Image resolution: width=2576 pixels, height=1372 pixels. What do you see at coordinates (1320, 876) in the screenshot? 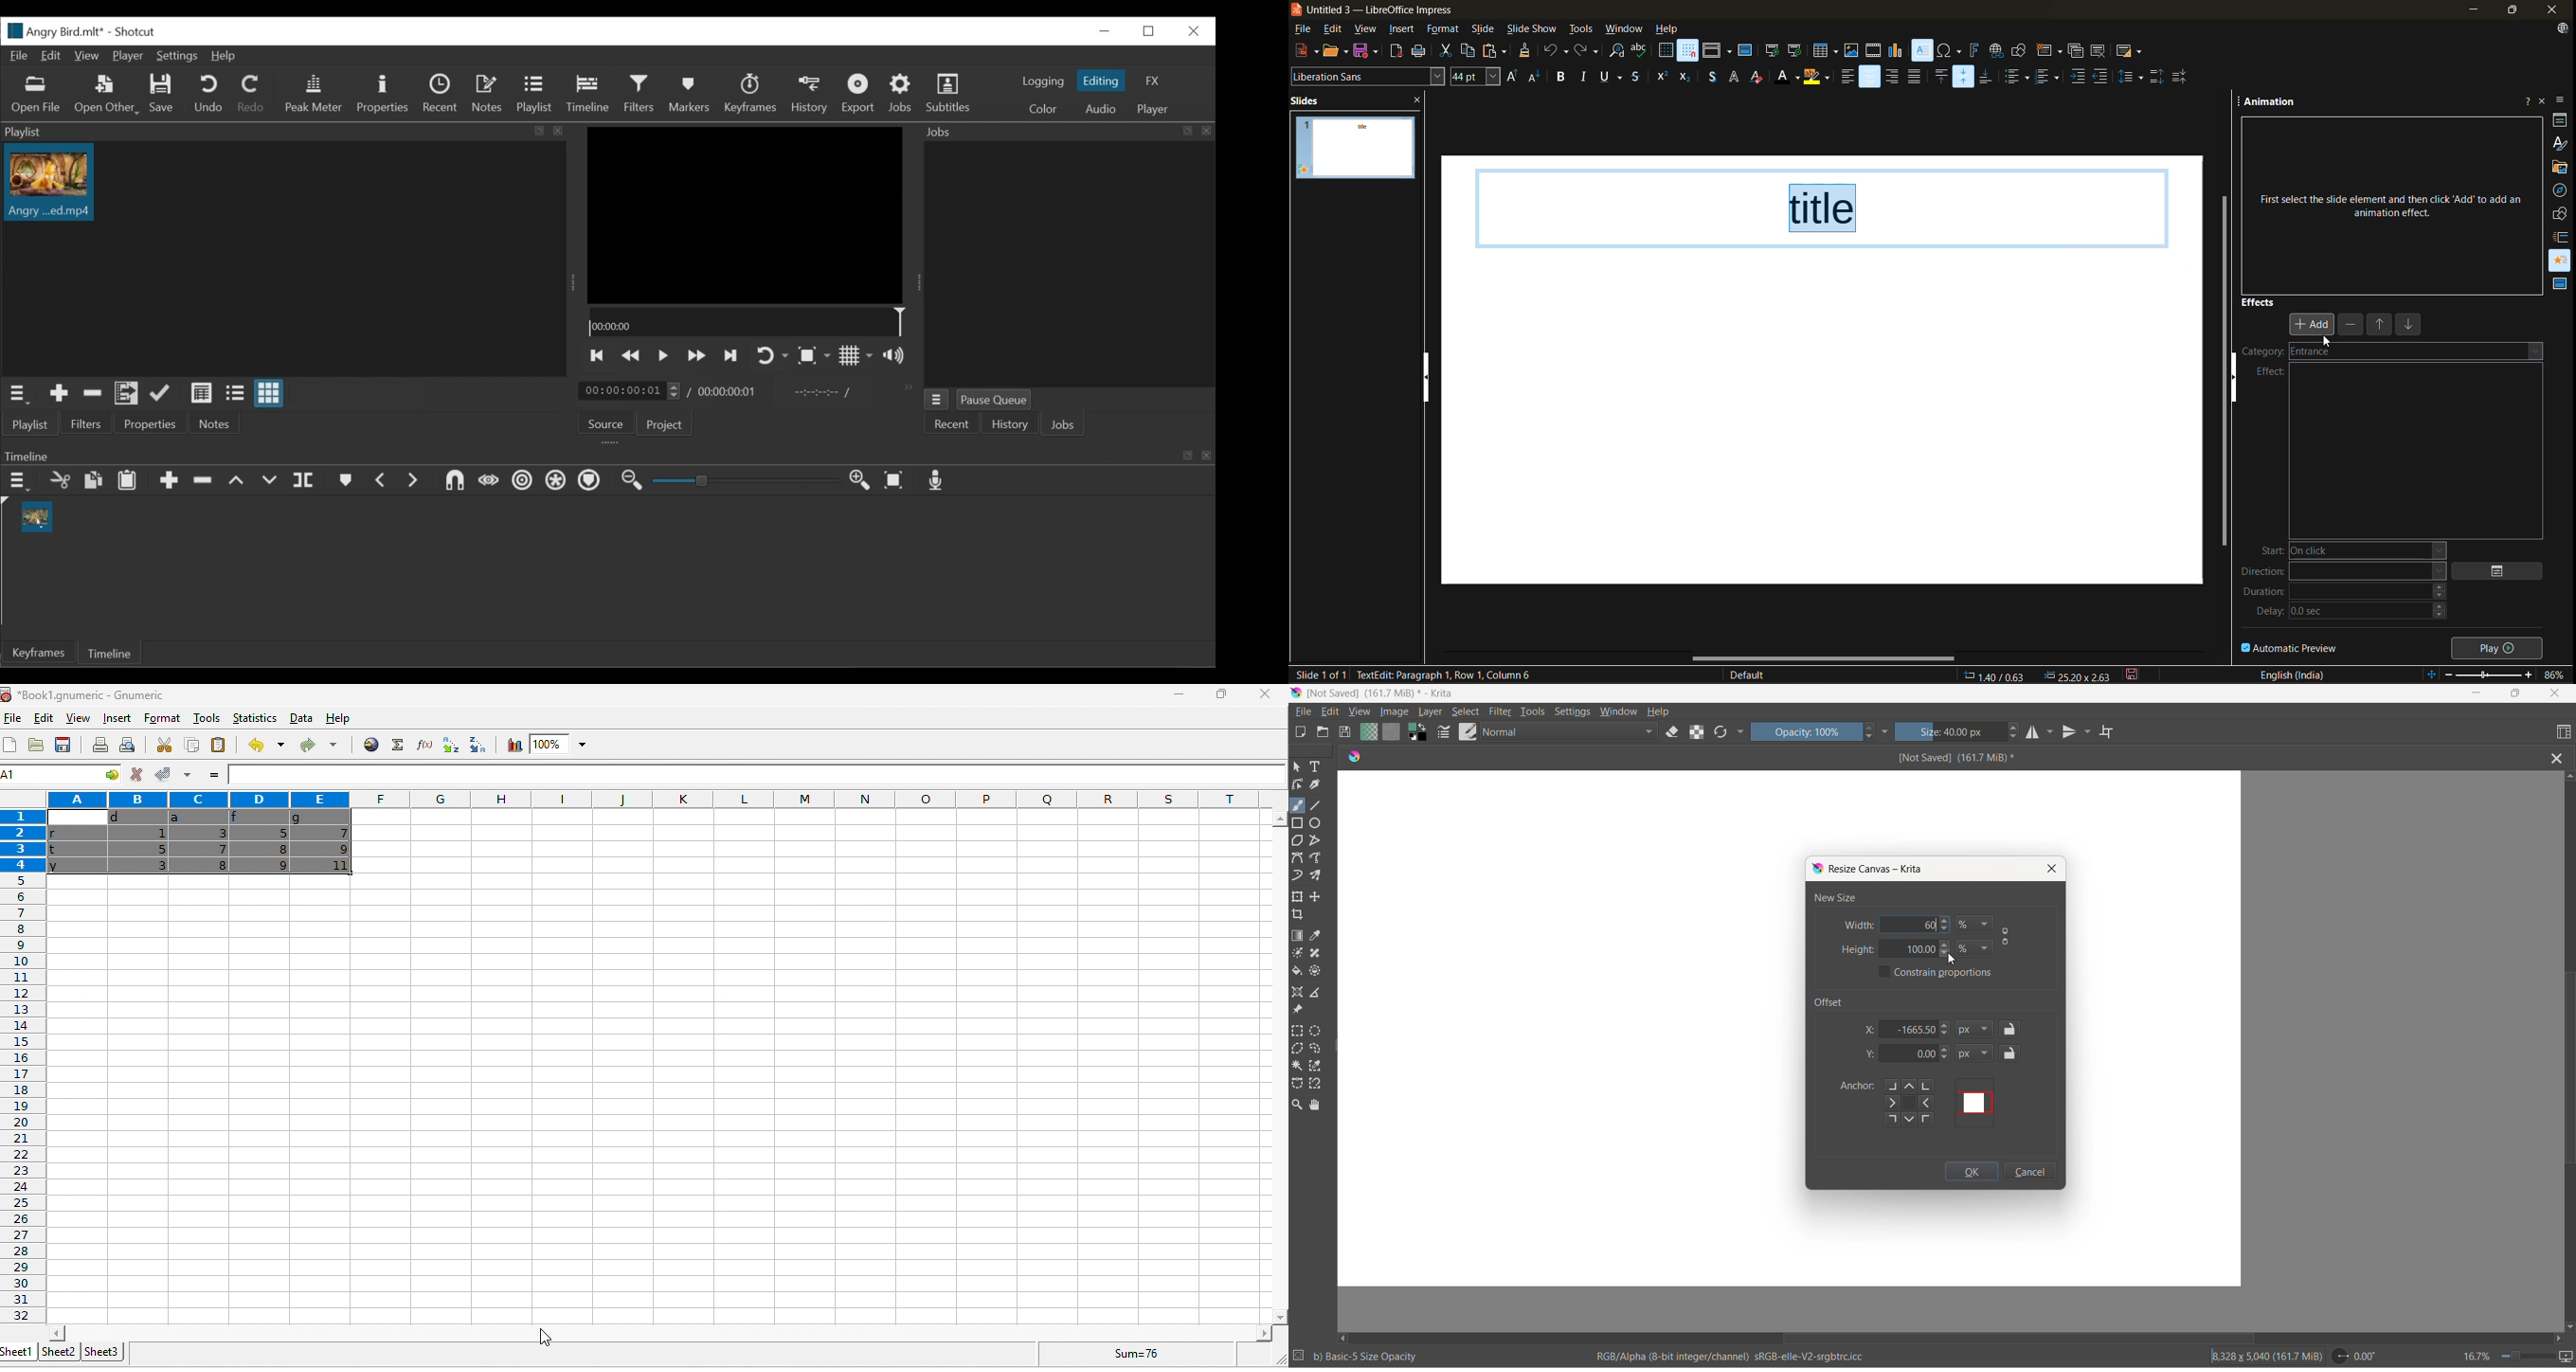
I see `multibrush tool` at bounding box center [1320, 876].